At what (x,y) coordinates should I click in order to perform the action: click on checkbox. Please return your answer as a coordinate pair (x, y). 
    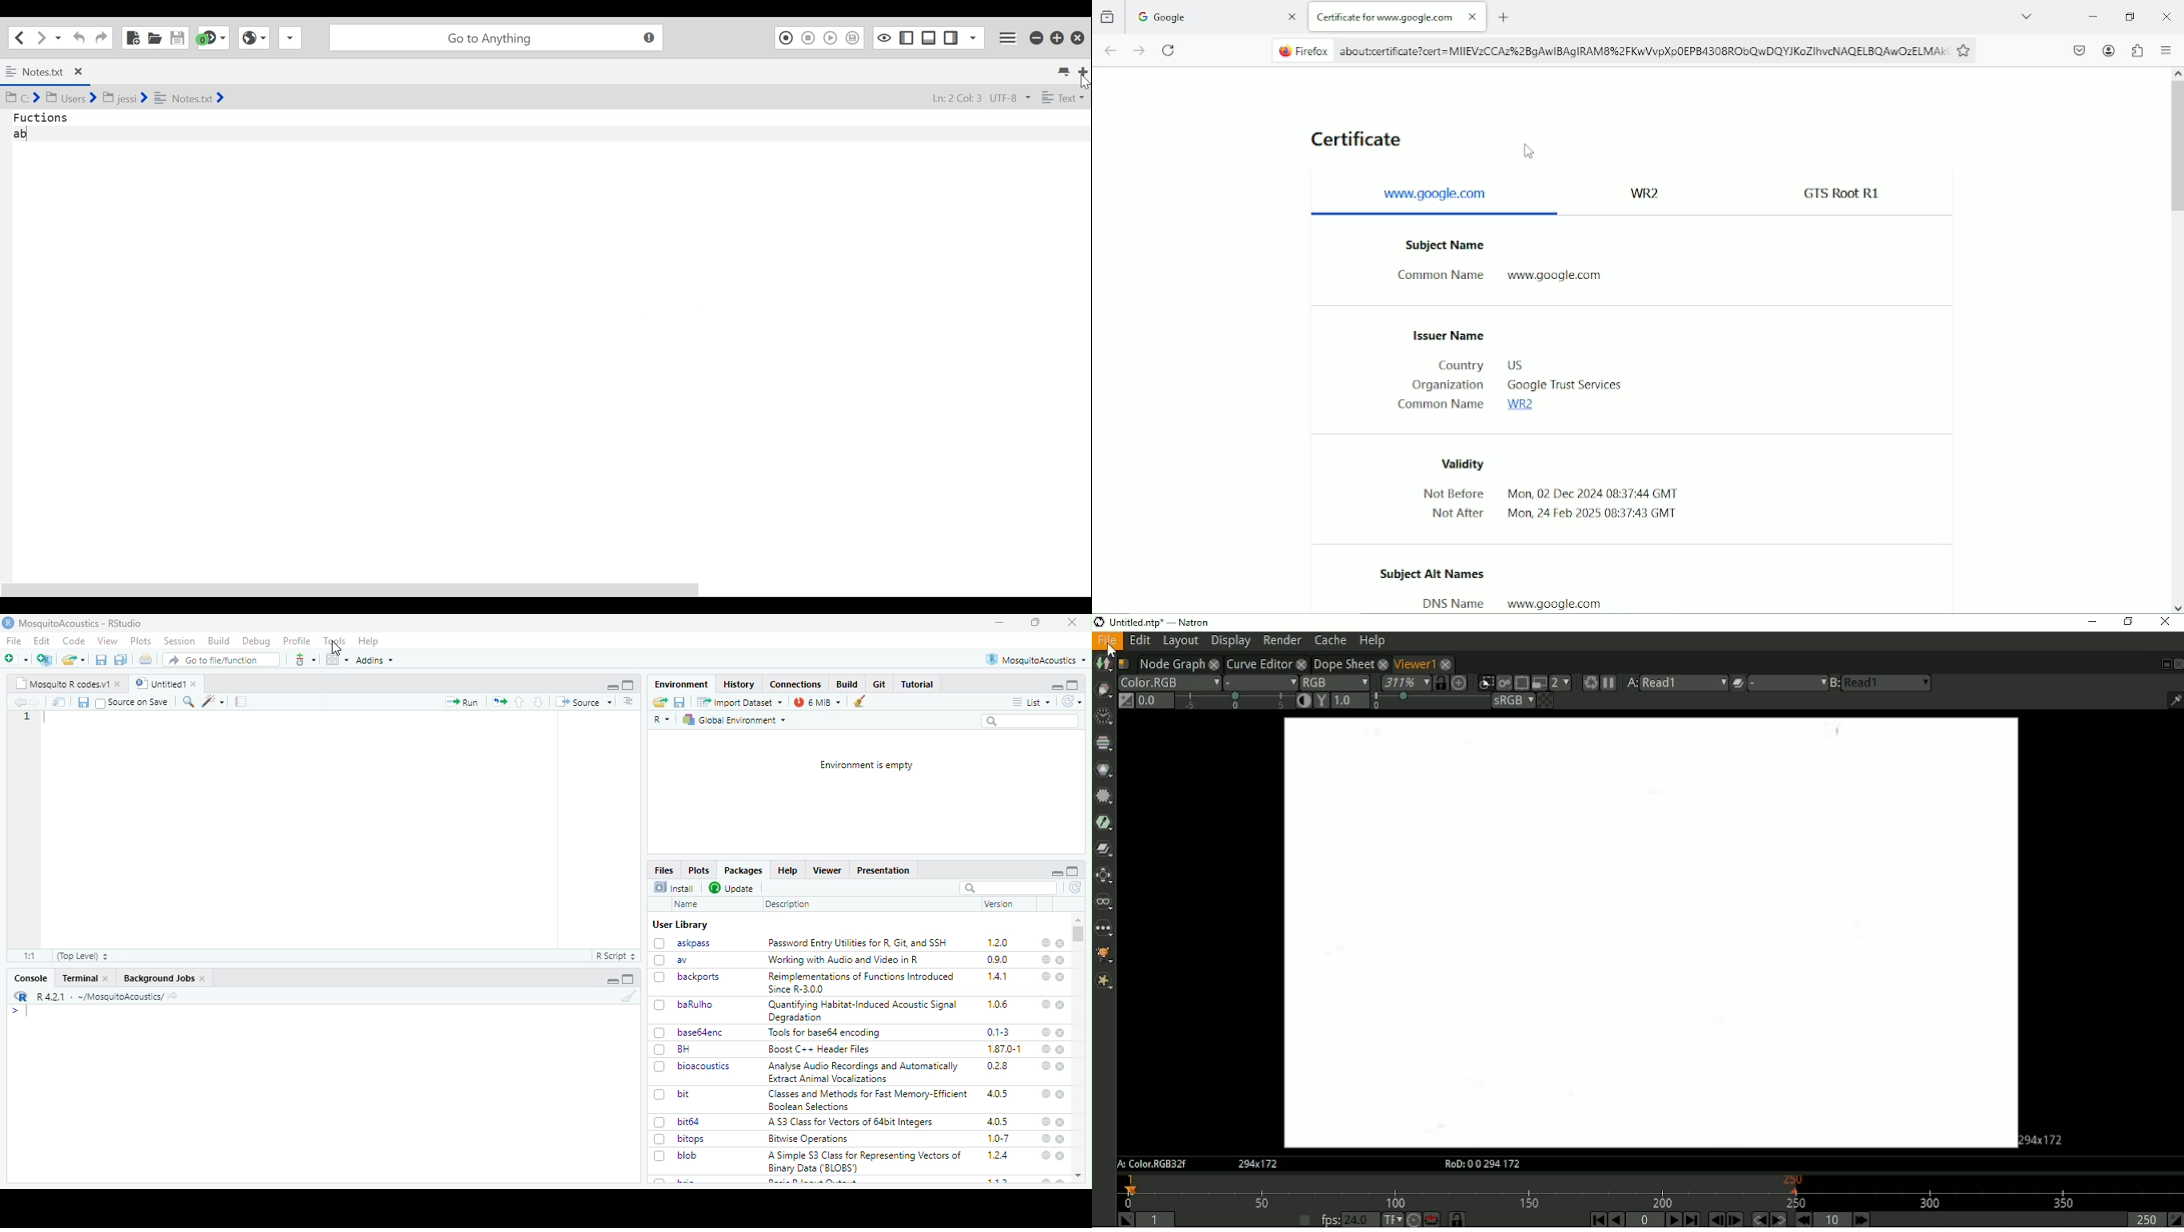
    Looking at the image, I should click on (660, 1157).